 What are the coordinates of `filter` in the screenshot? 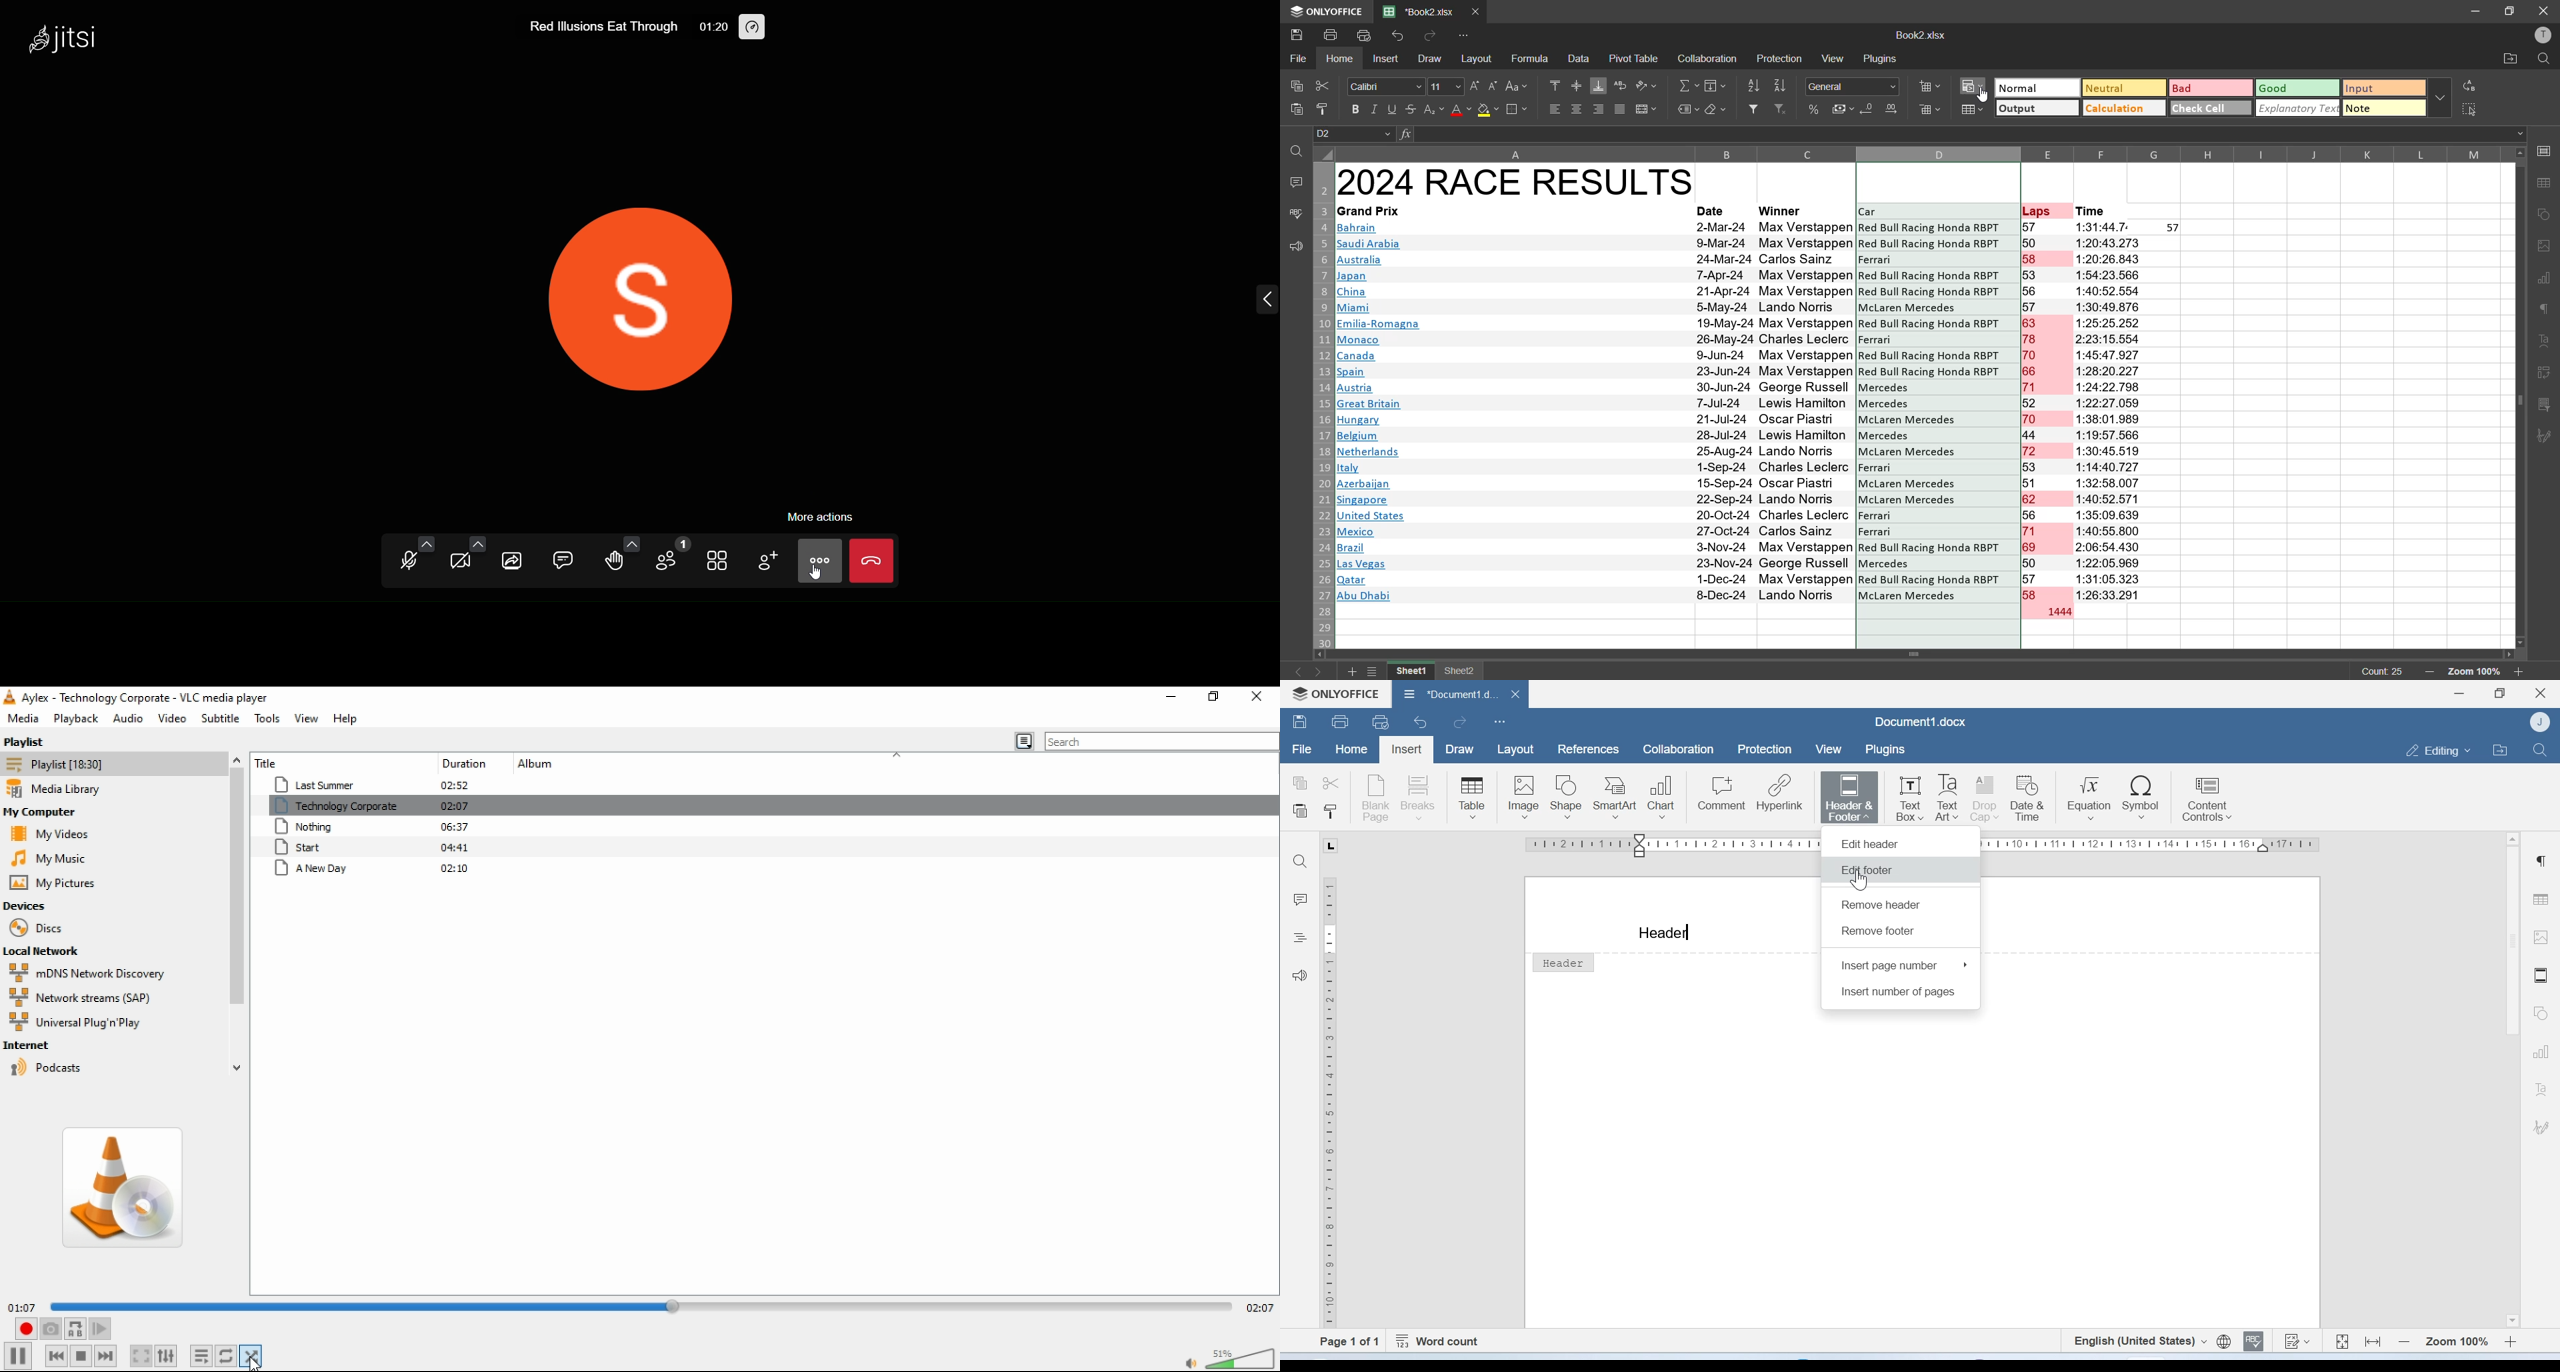 It's located at (1753, 109).